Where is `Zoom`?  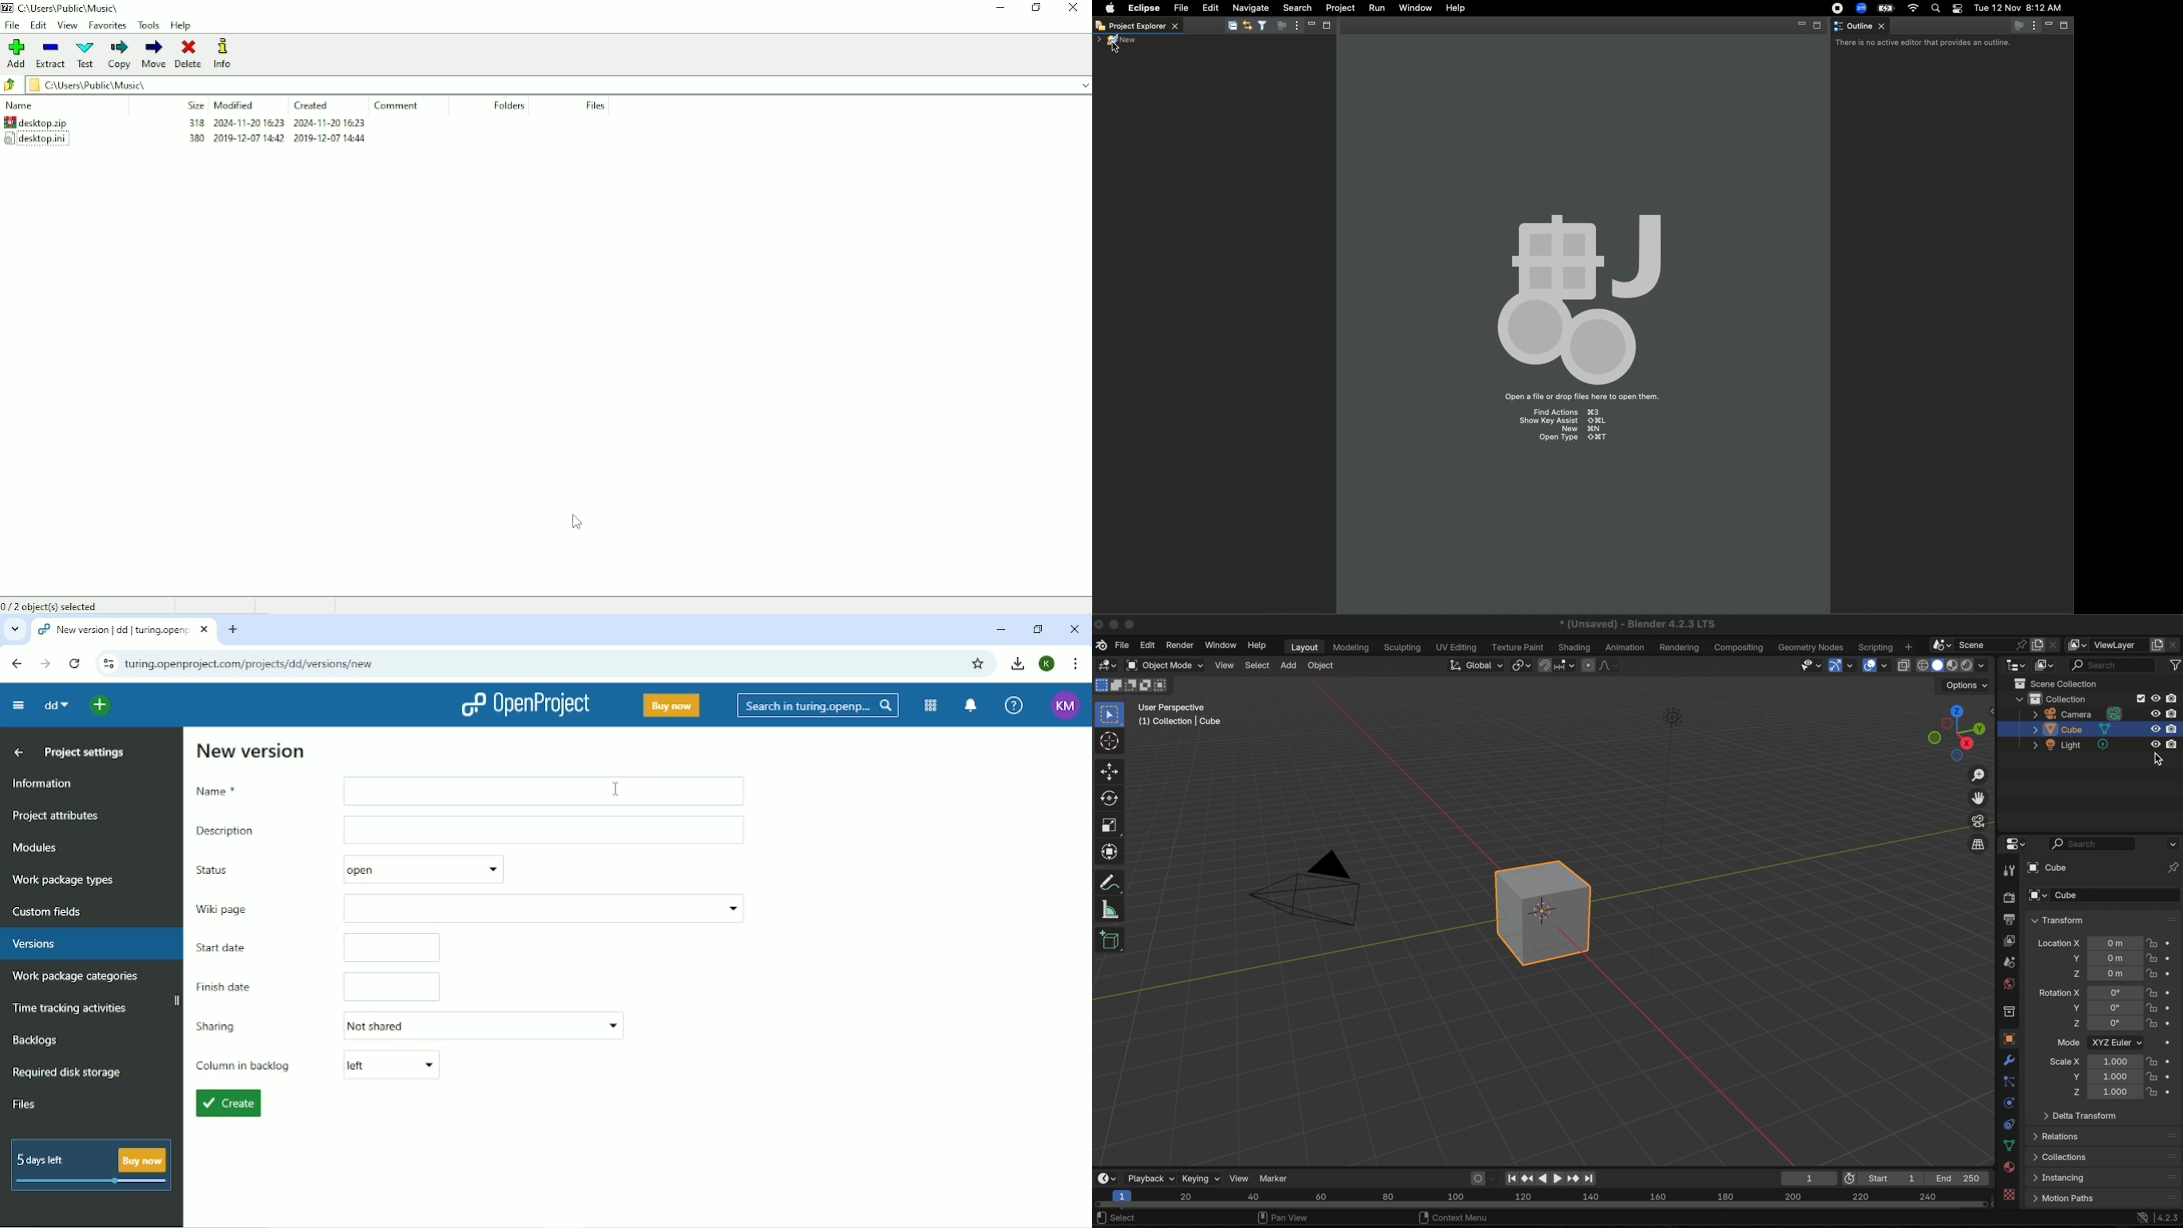 Zoom is located at coordinates (1860, 8).